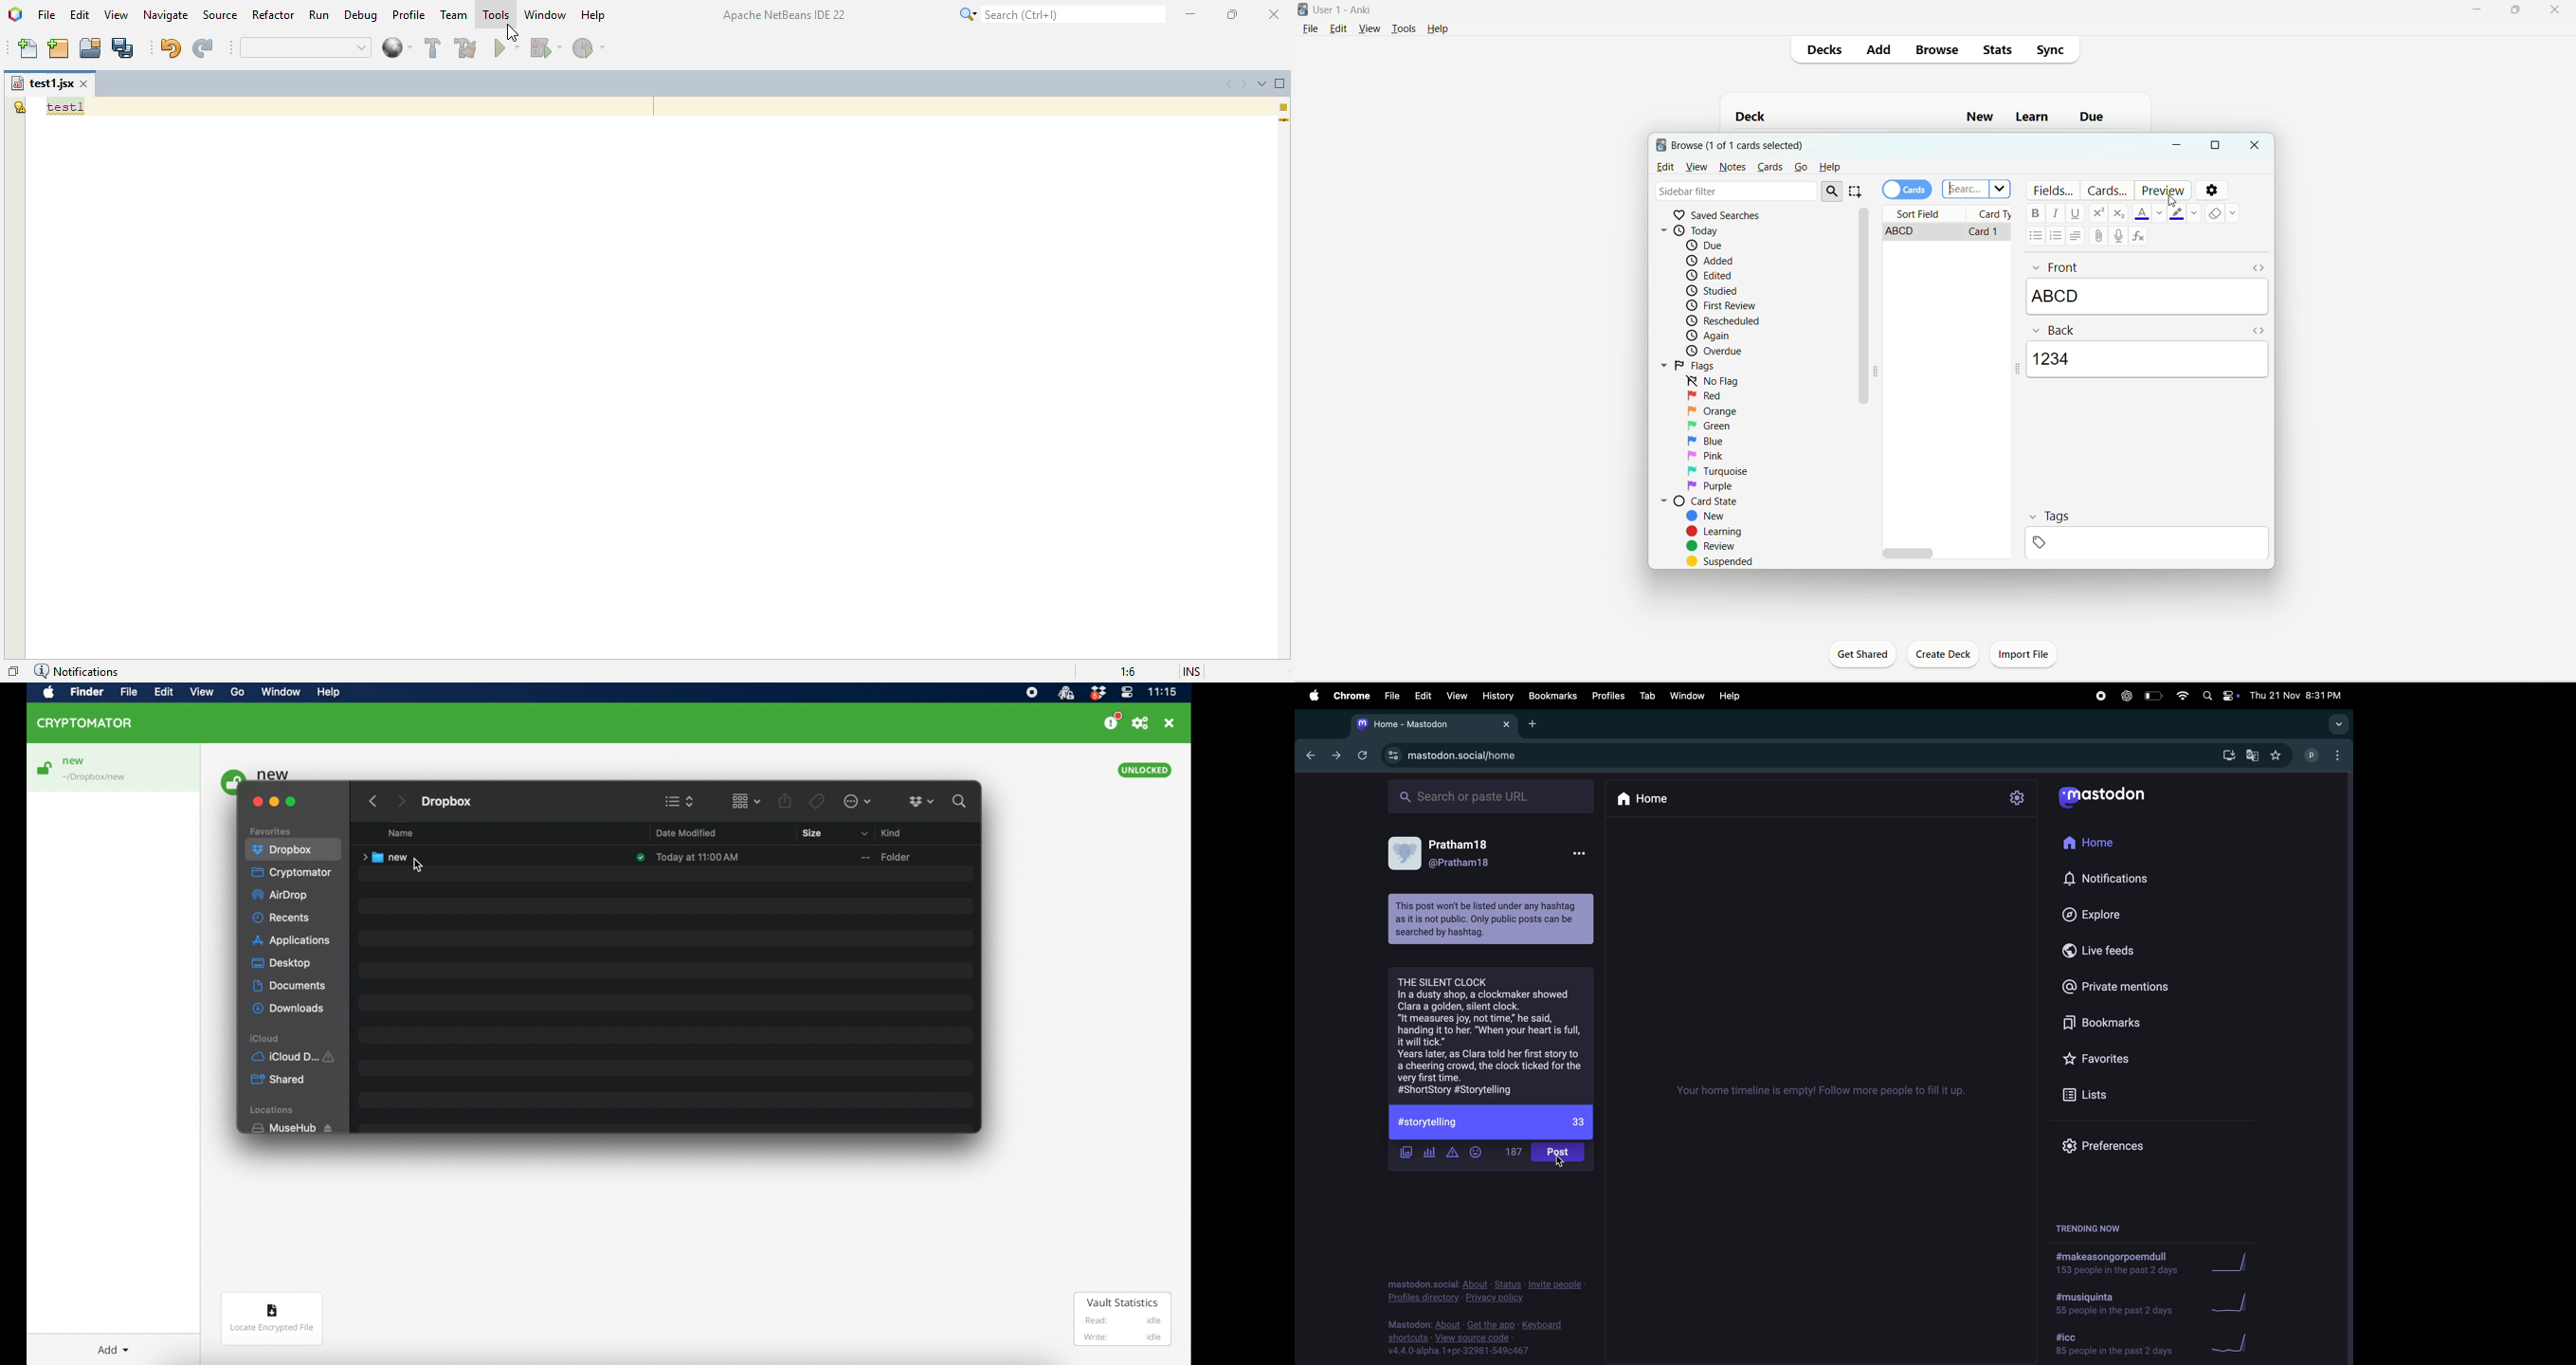 The height and width of the screenshot is (1372, 2576). What do you see at coordinates (371, 798) in the screenshot?
I see `previous` at bounding box center [371, 798].